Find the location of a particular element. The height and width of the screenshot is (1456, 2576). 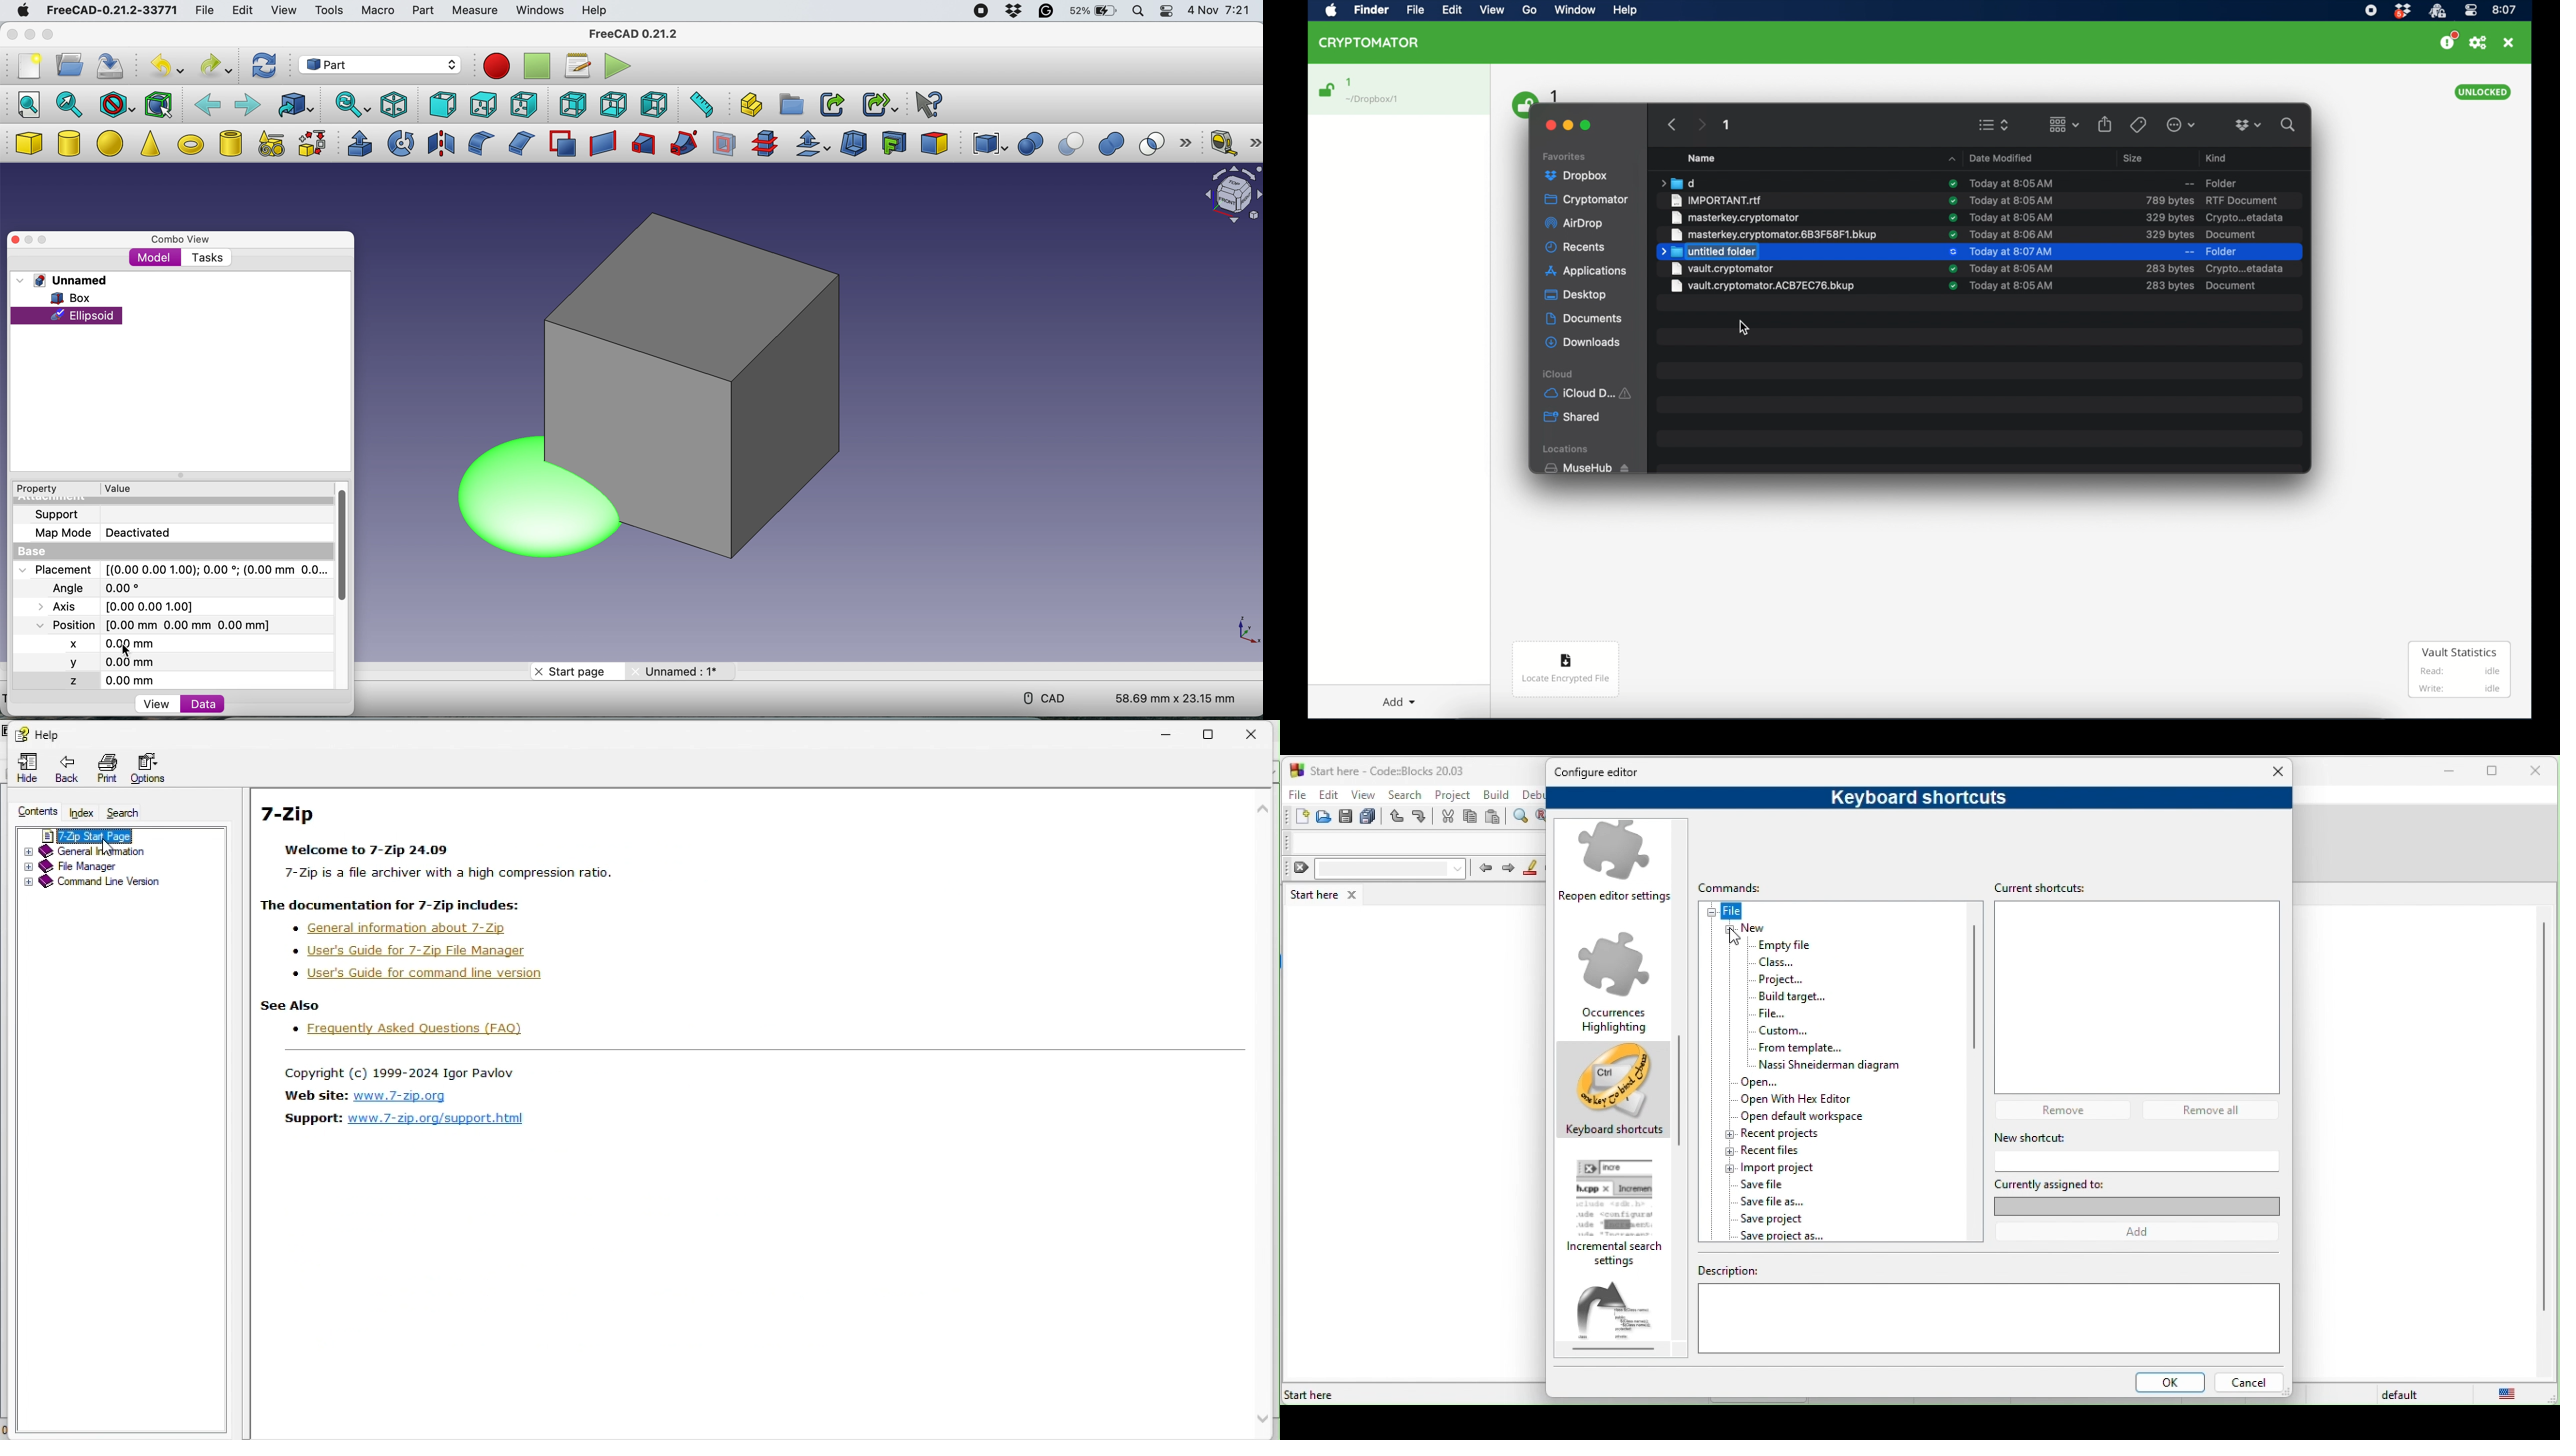

4 Nov 7:21 is located at coordinates (1221, 12).